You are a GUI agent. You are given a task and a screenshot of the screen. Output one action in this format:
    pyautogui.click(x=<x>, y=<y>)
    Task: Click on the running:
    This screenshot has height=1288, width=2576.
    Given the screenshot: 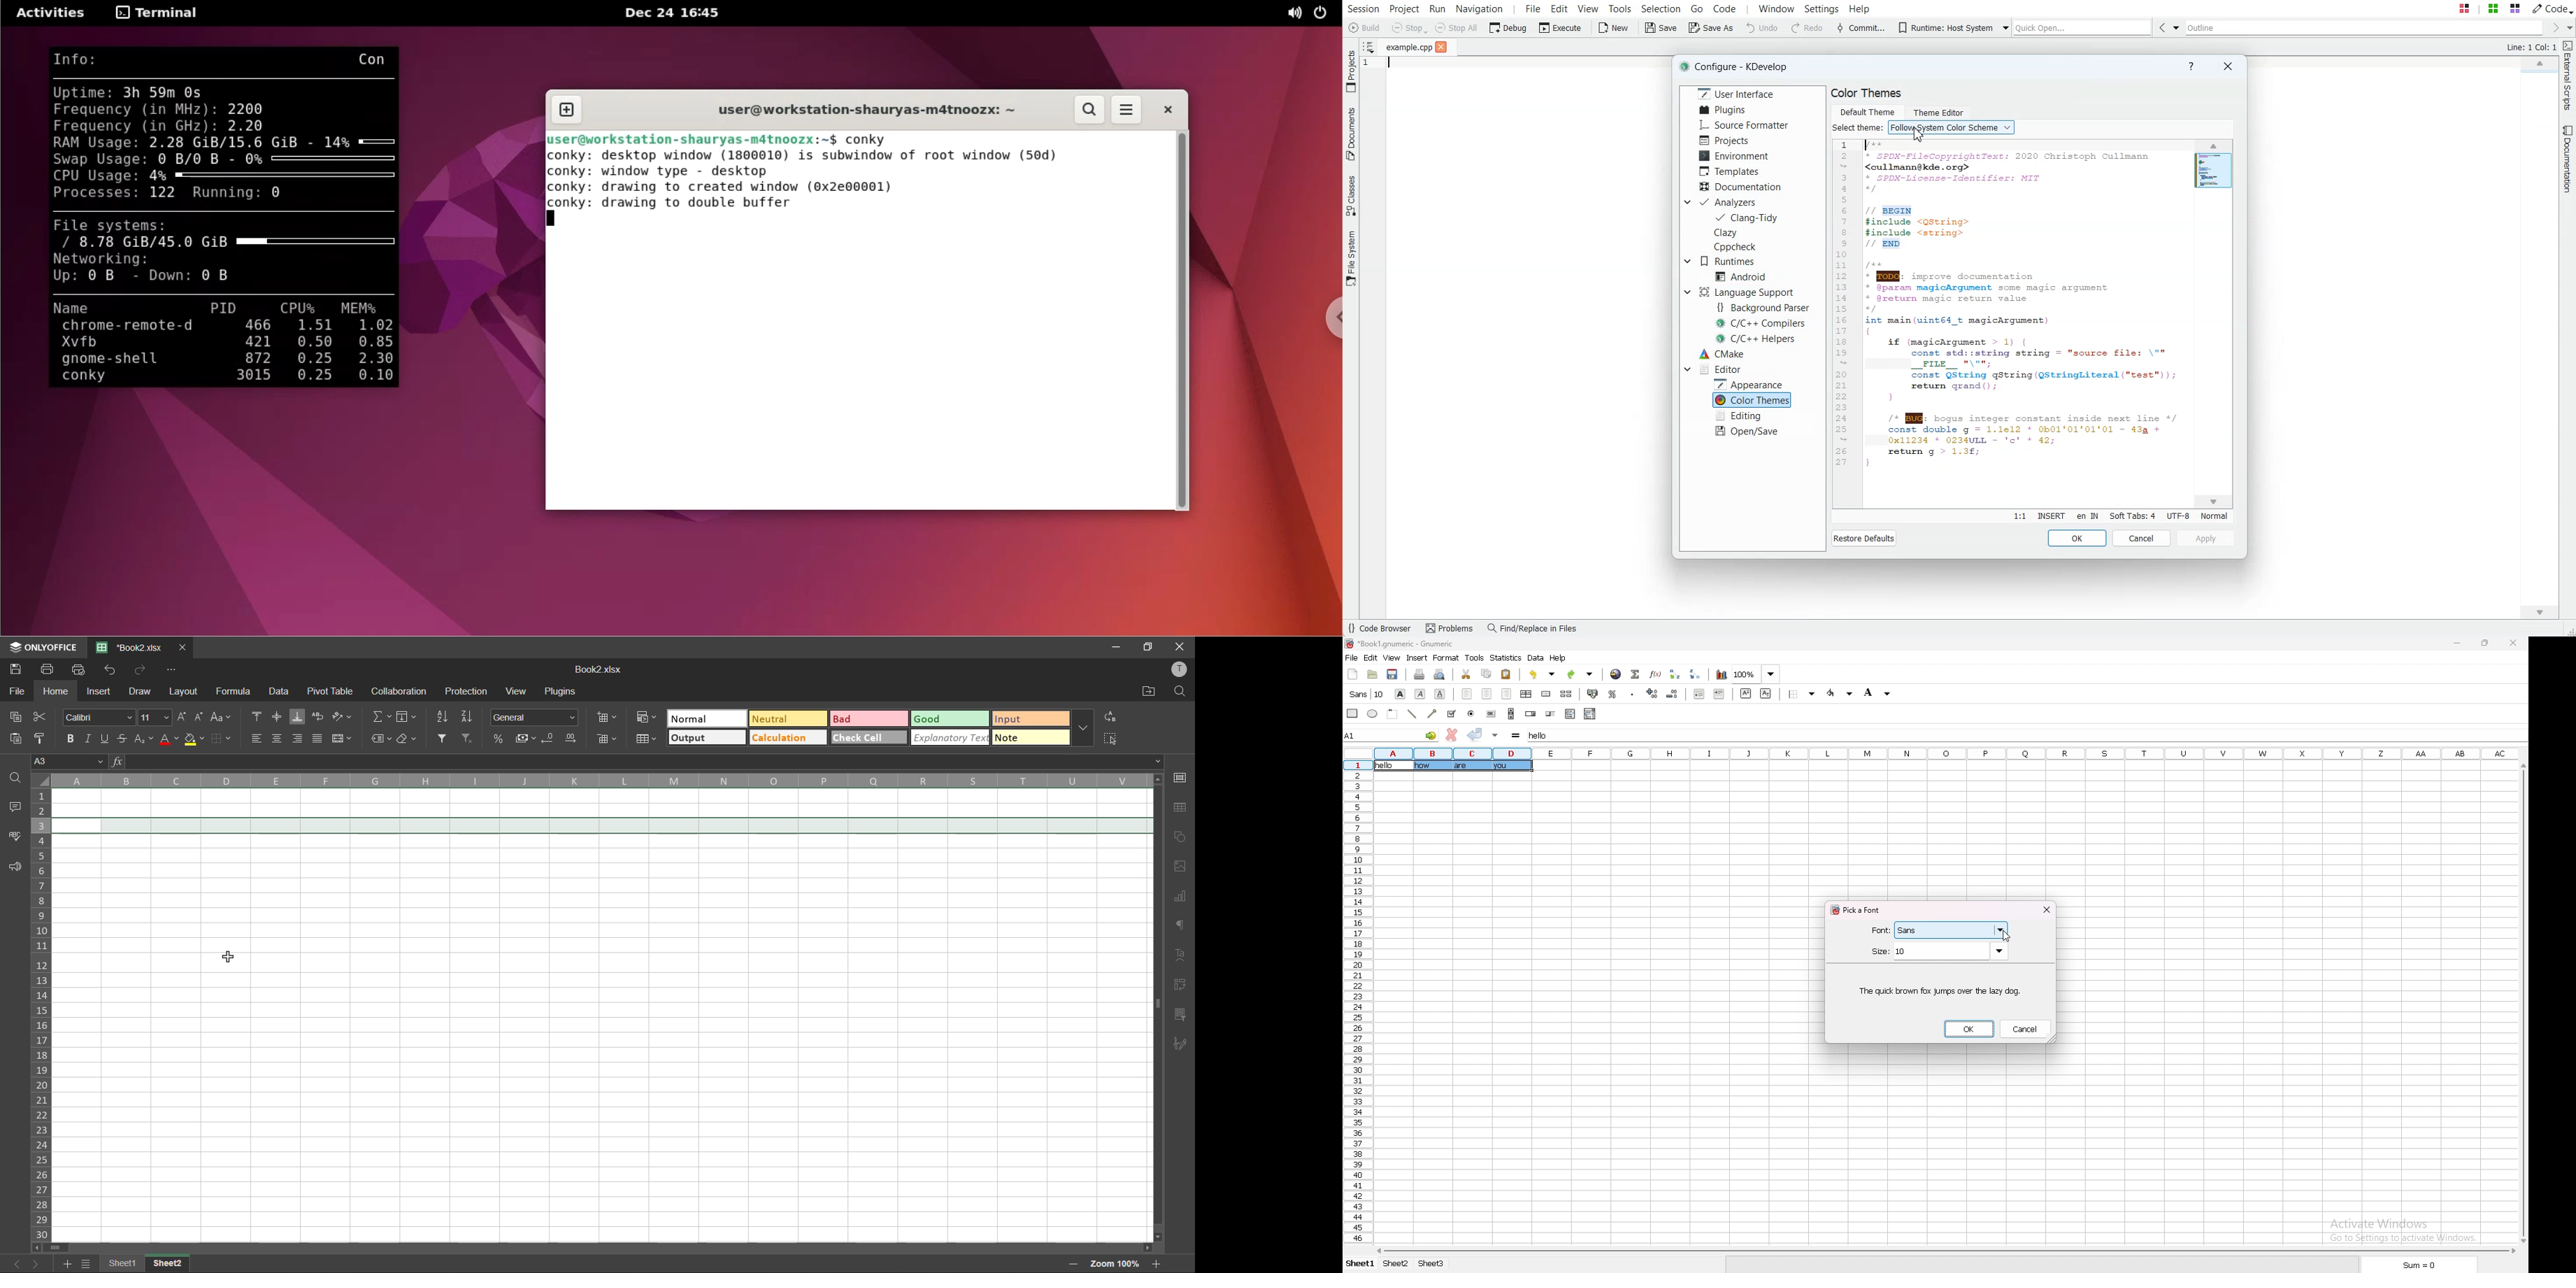 What is the action you would take?
    pyautogui.click(x=224, y=193)
    